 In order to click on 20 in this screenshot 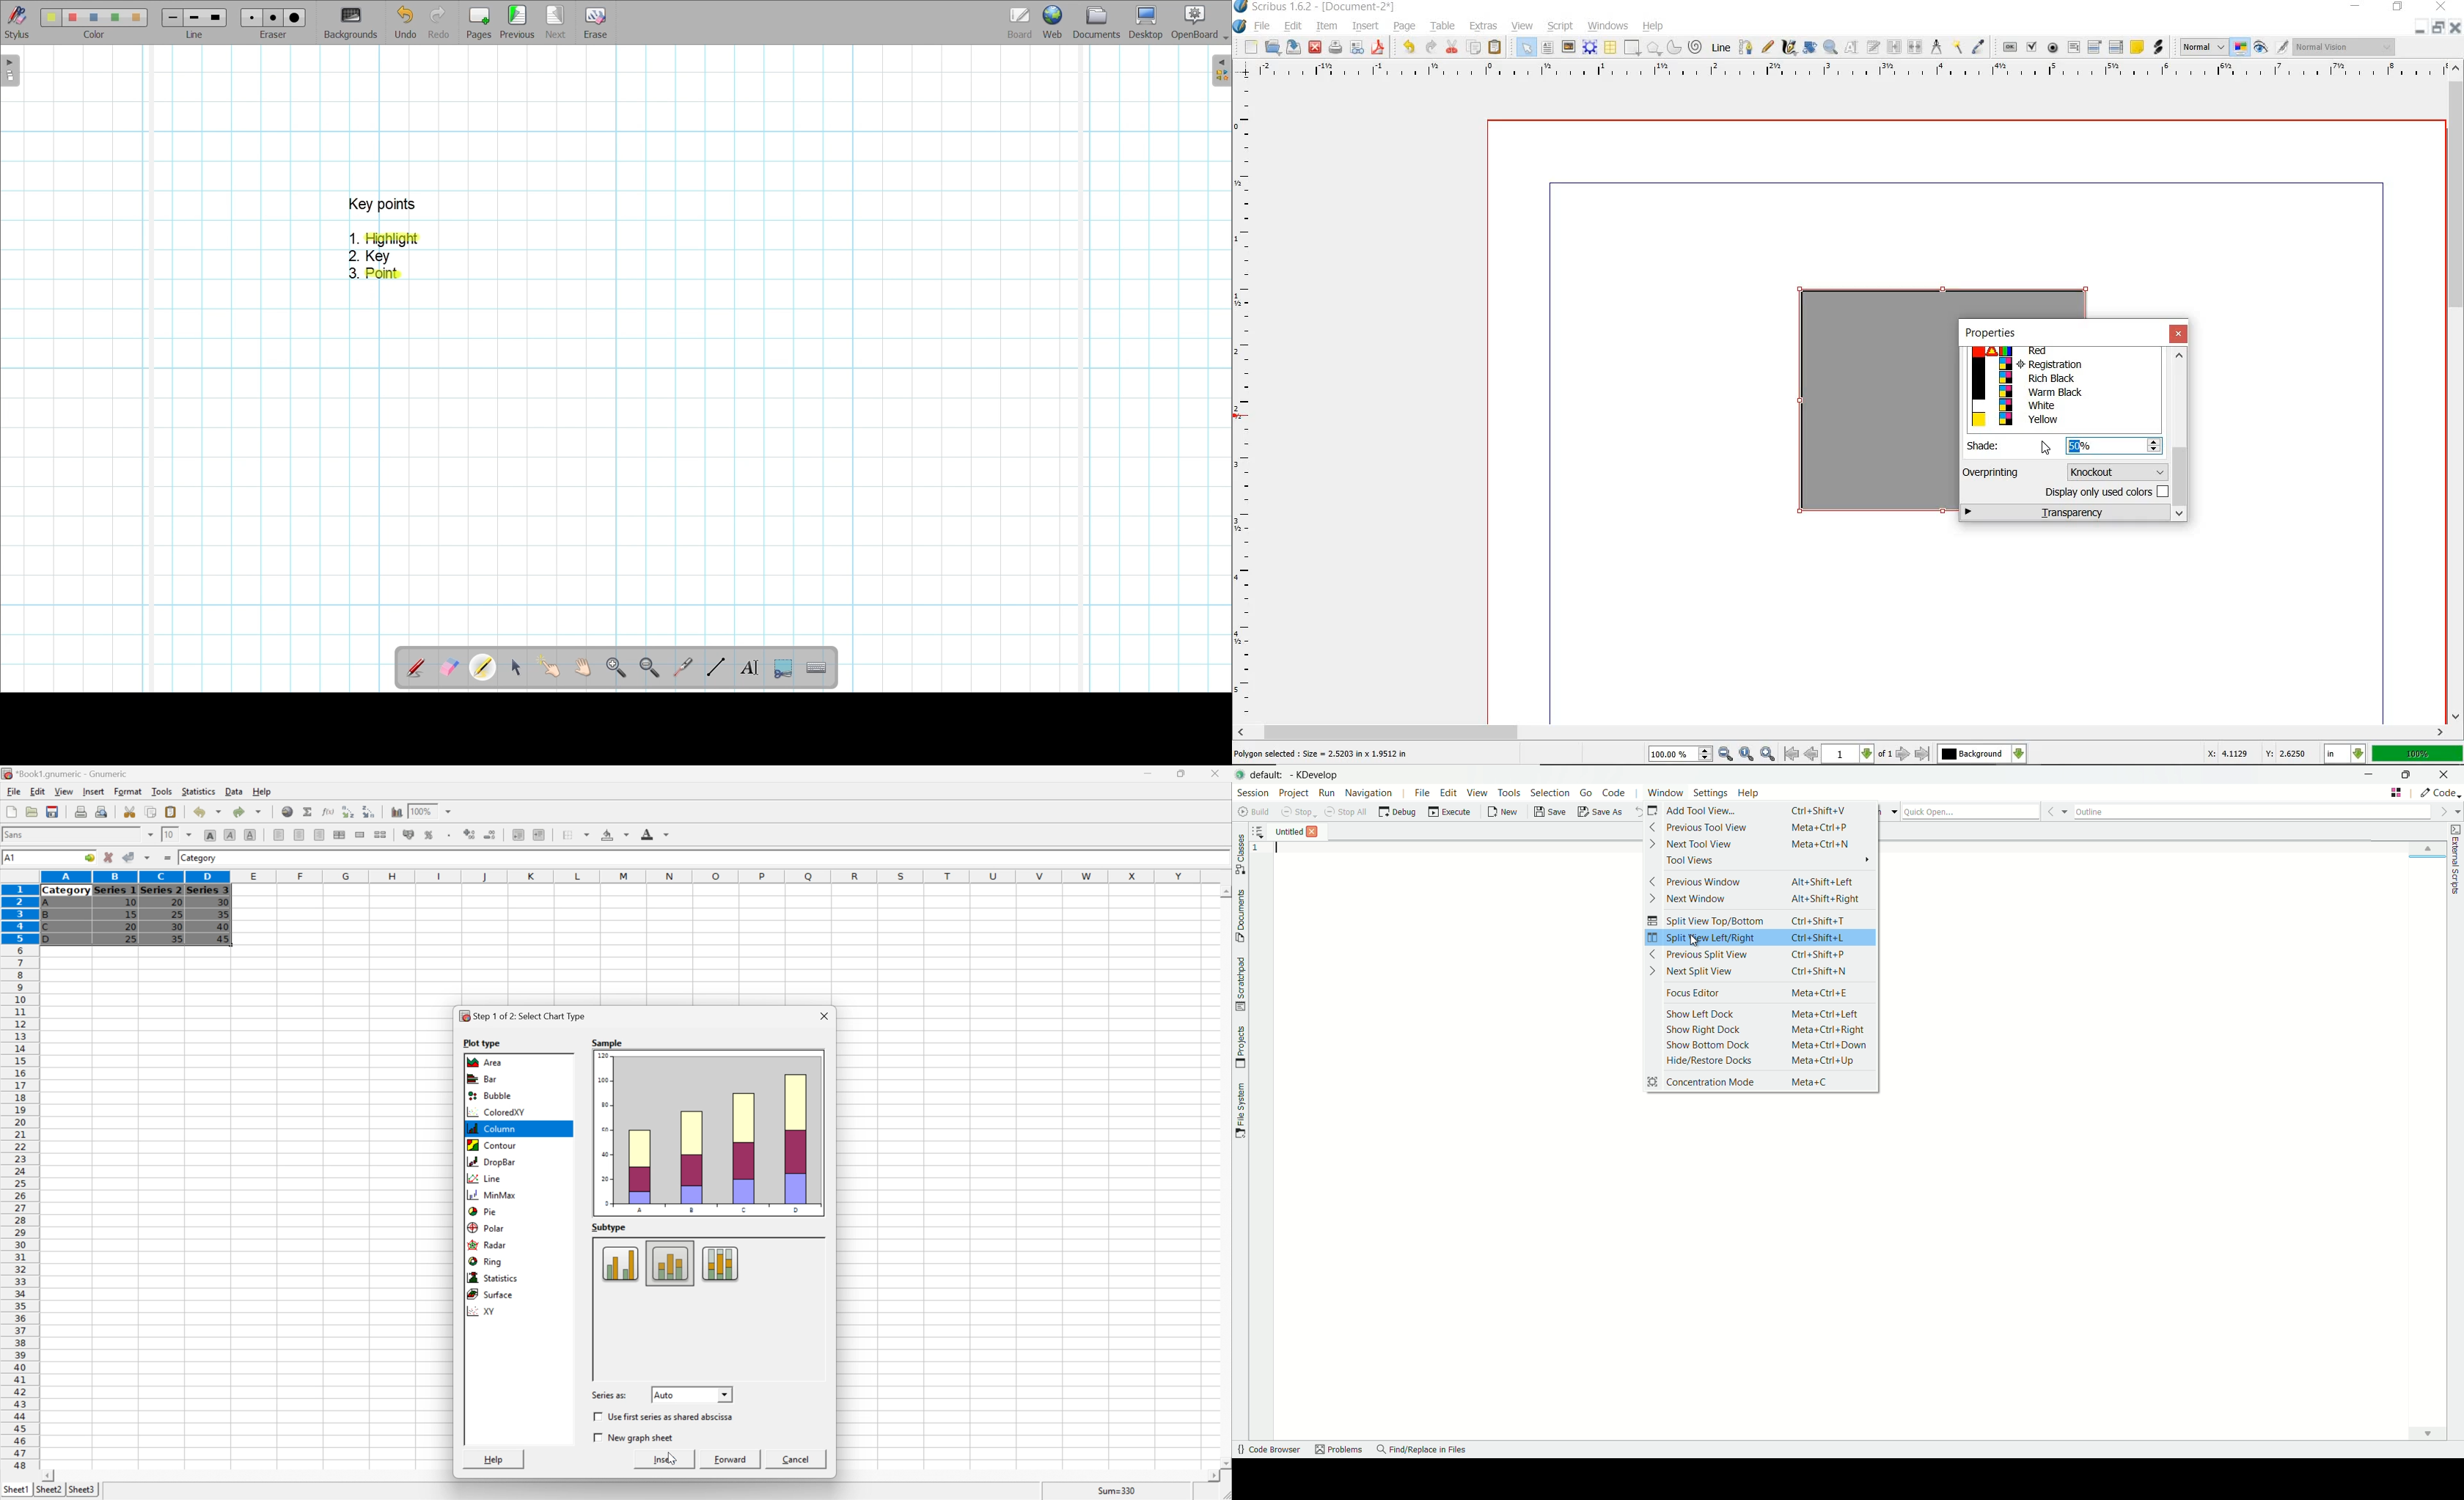, I will do `click(175, 901)`.